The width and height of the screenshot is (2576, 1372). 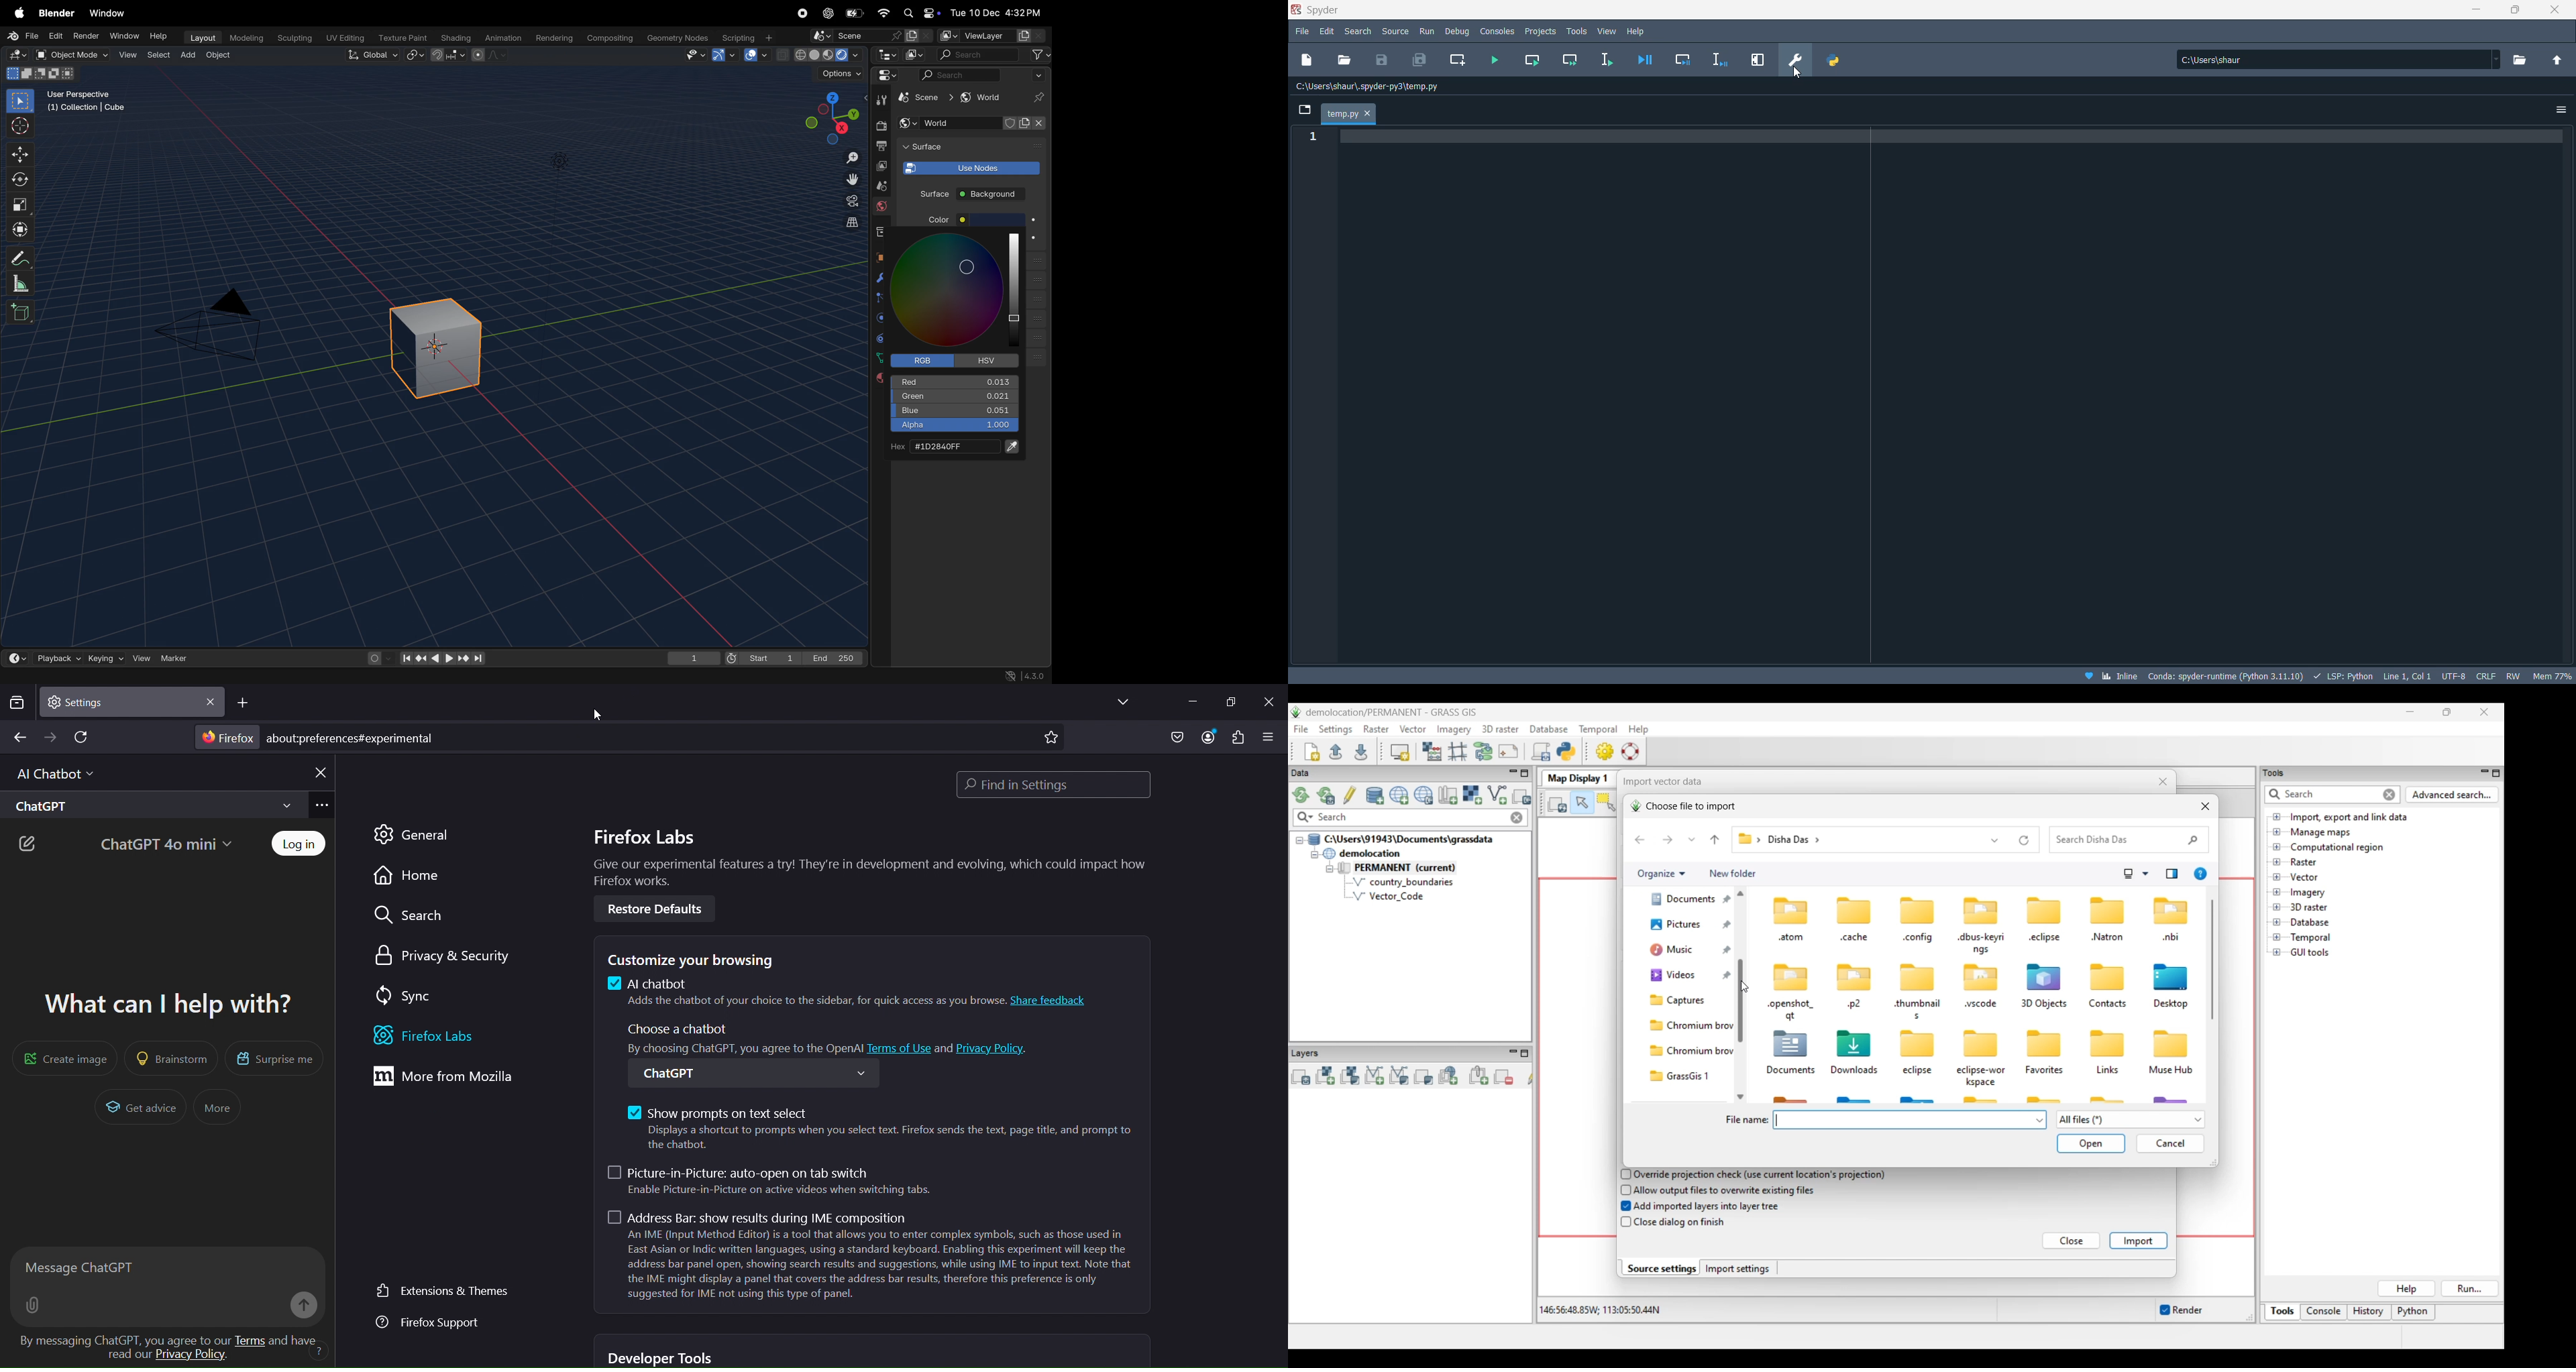 I want to click on Sculpting, so click(x=292, y=38).